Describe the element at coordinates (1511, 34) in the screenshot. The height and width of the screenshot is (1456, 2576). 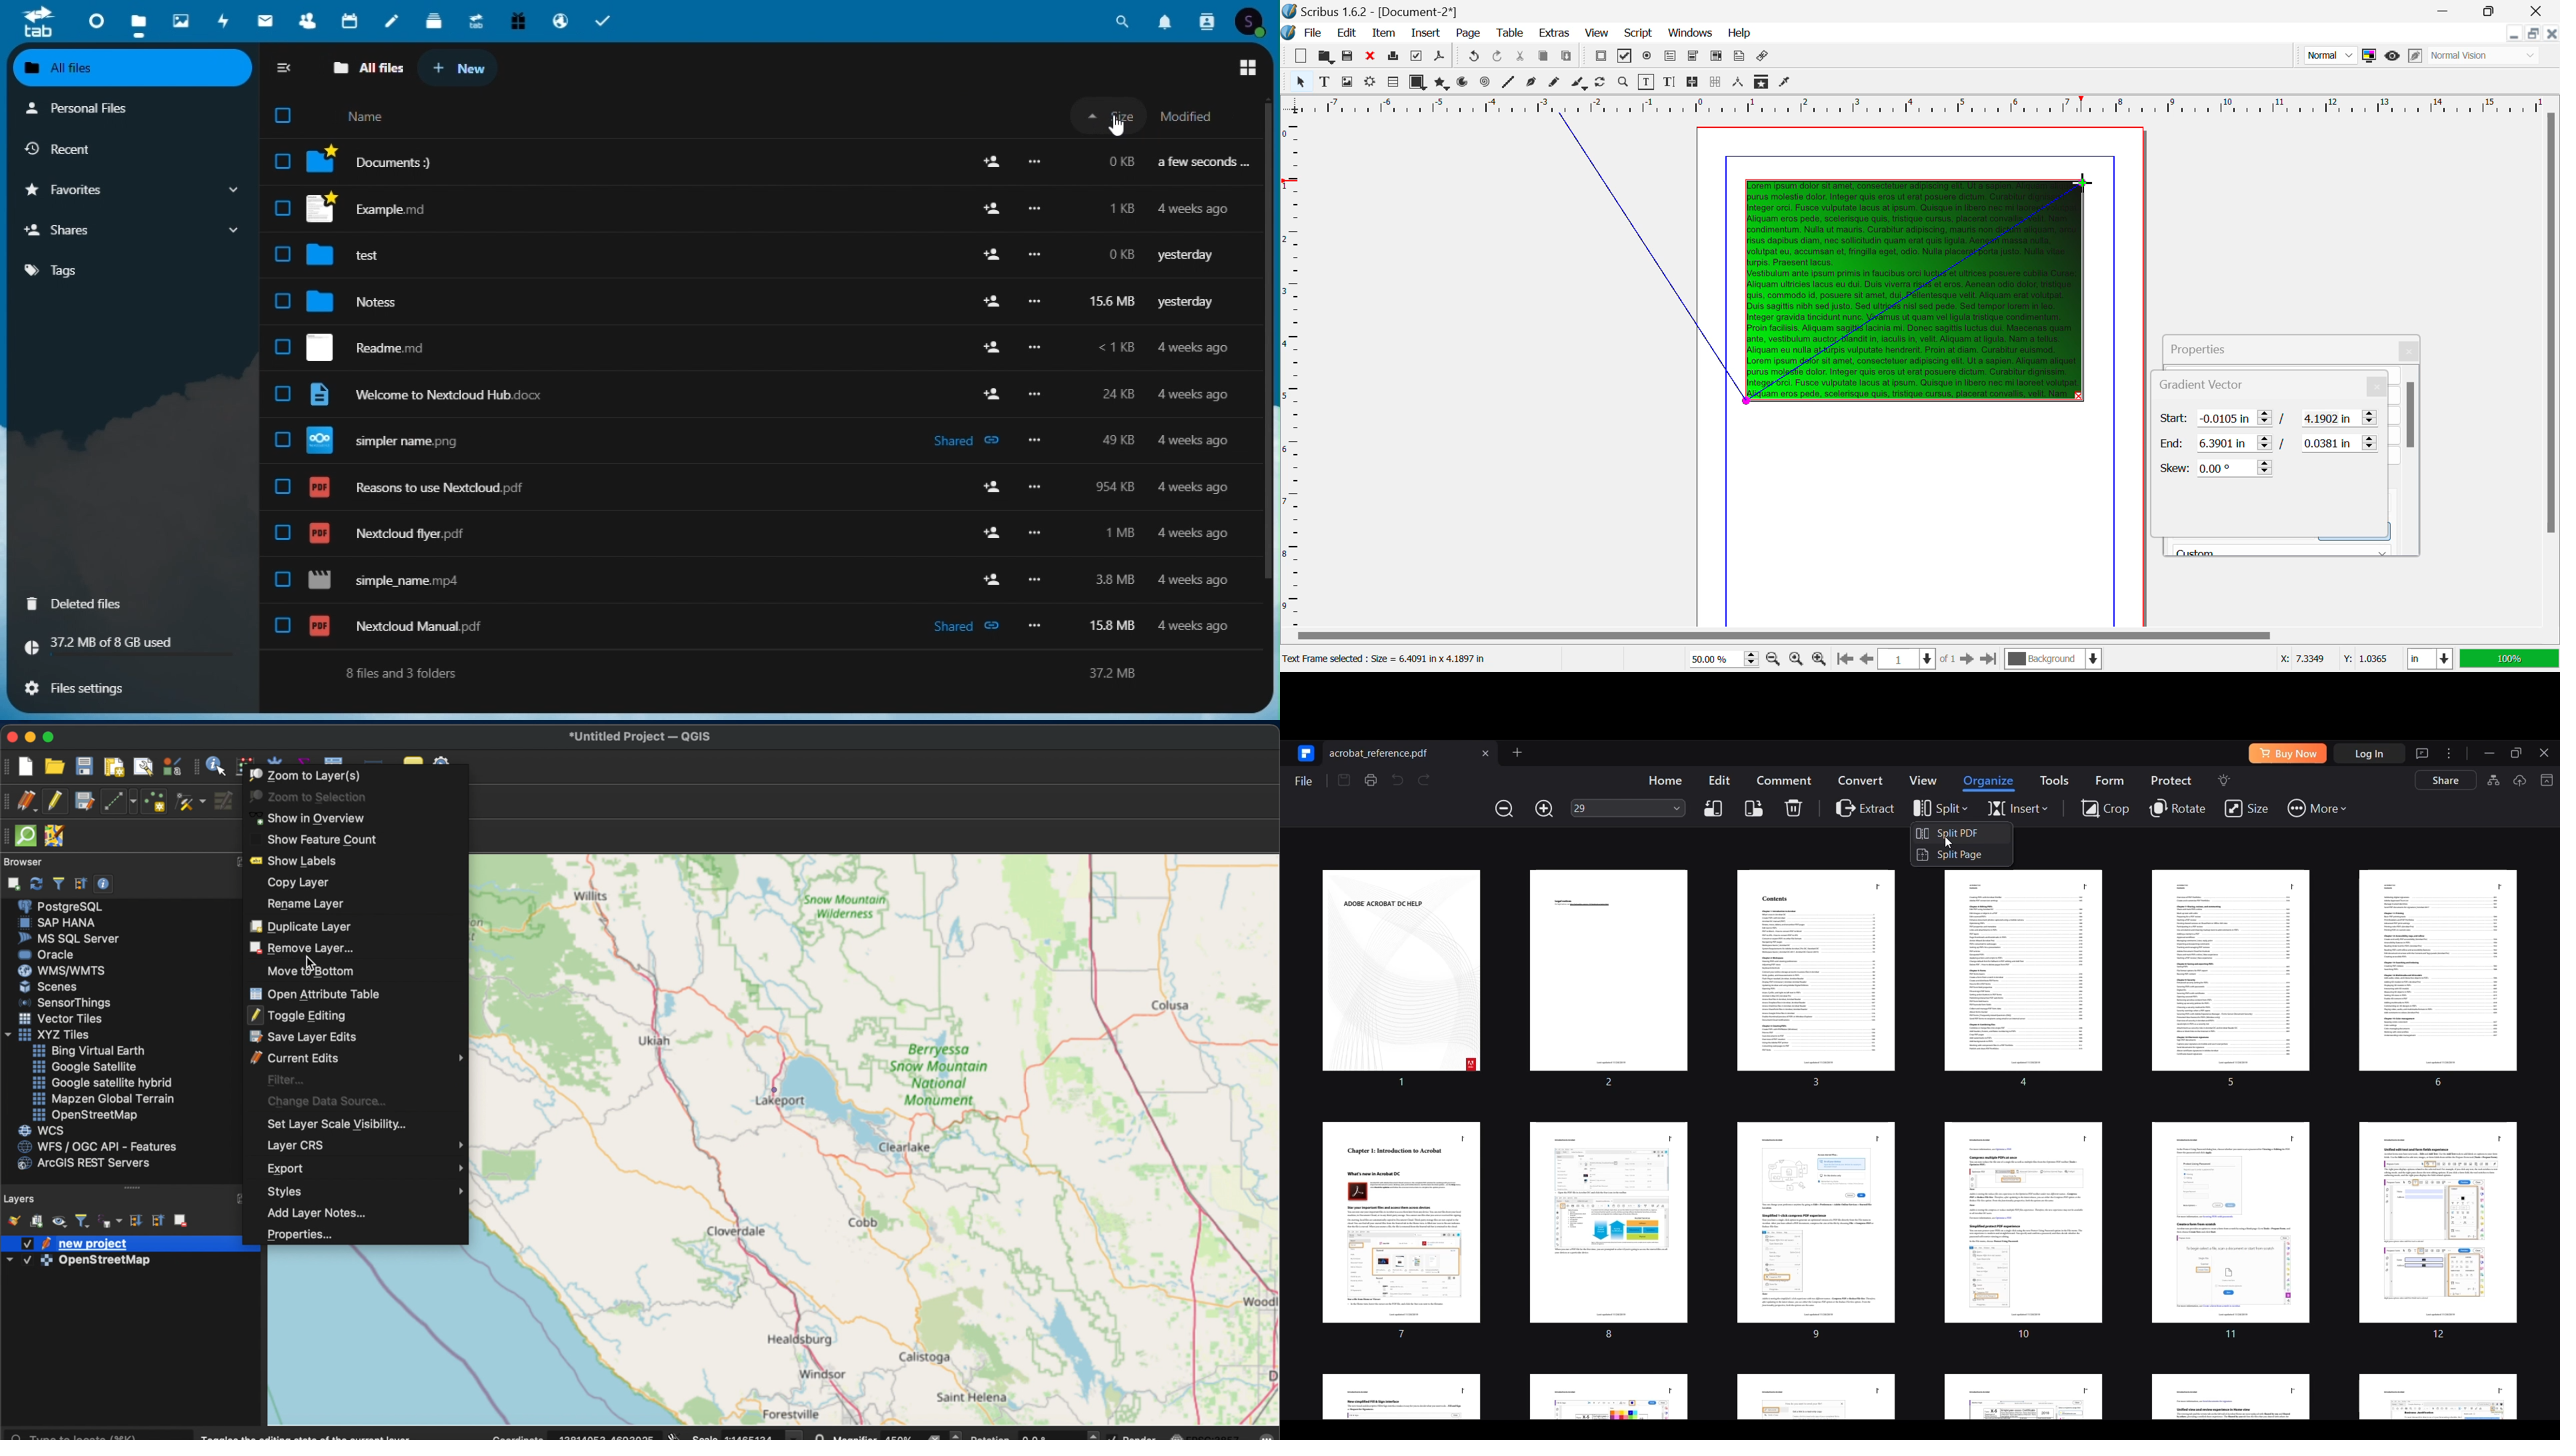
I see `Table` at that location.